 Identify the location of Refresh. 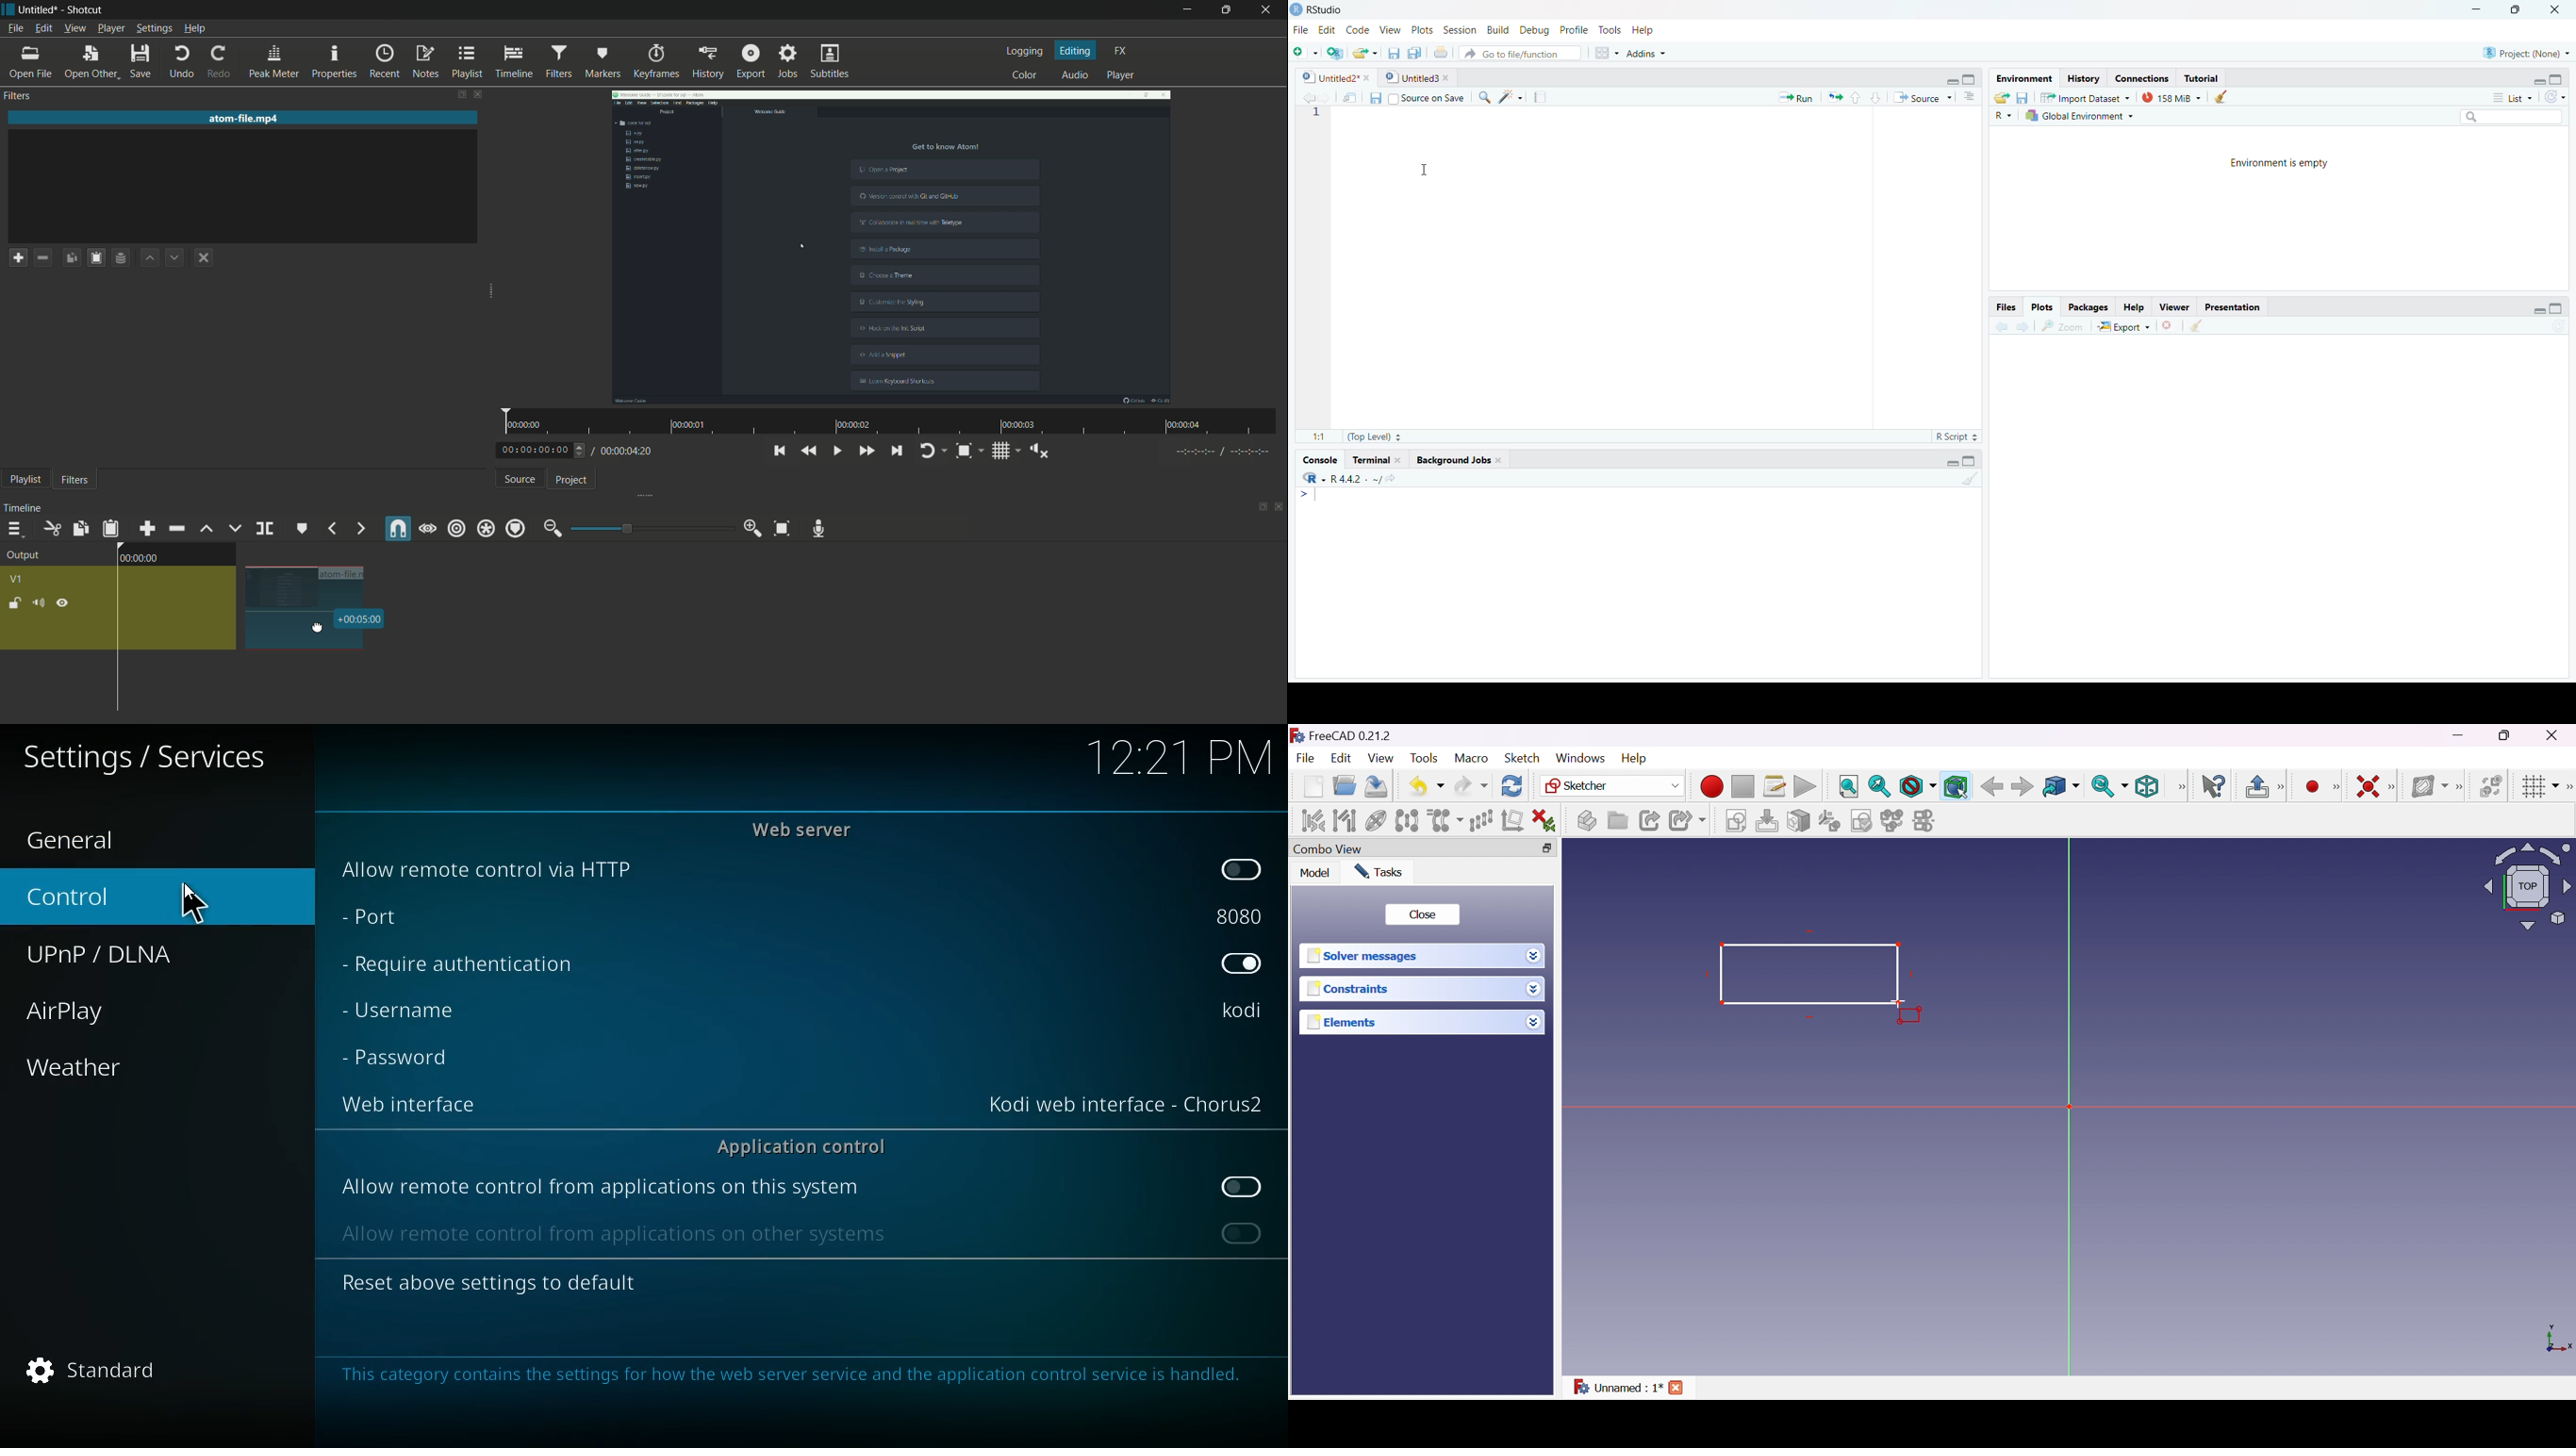
(2559, 96).